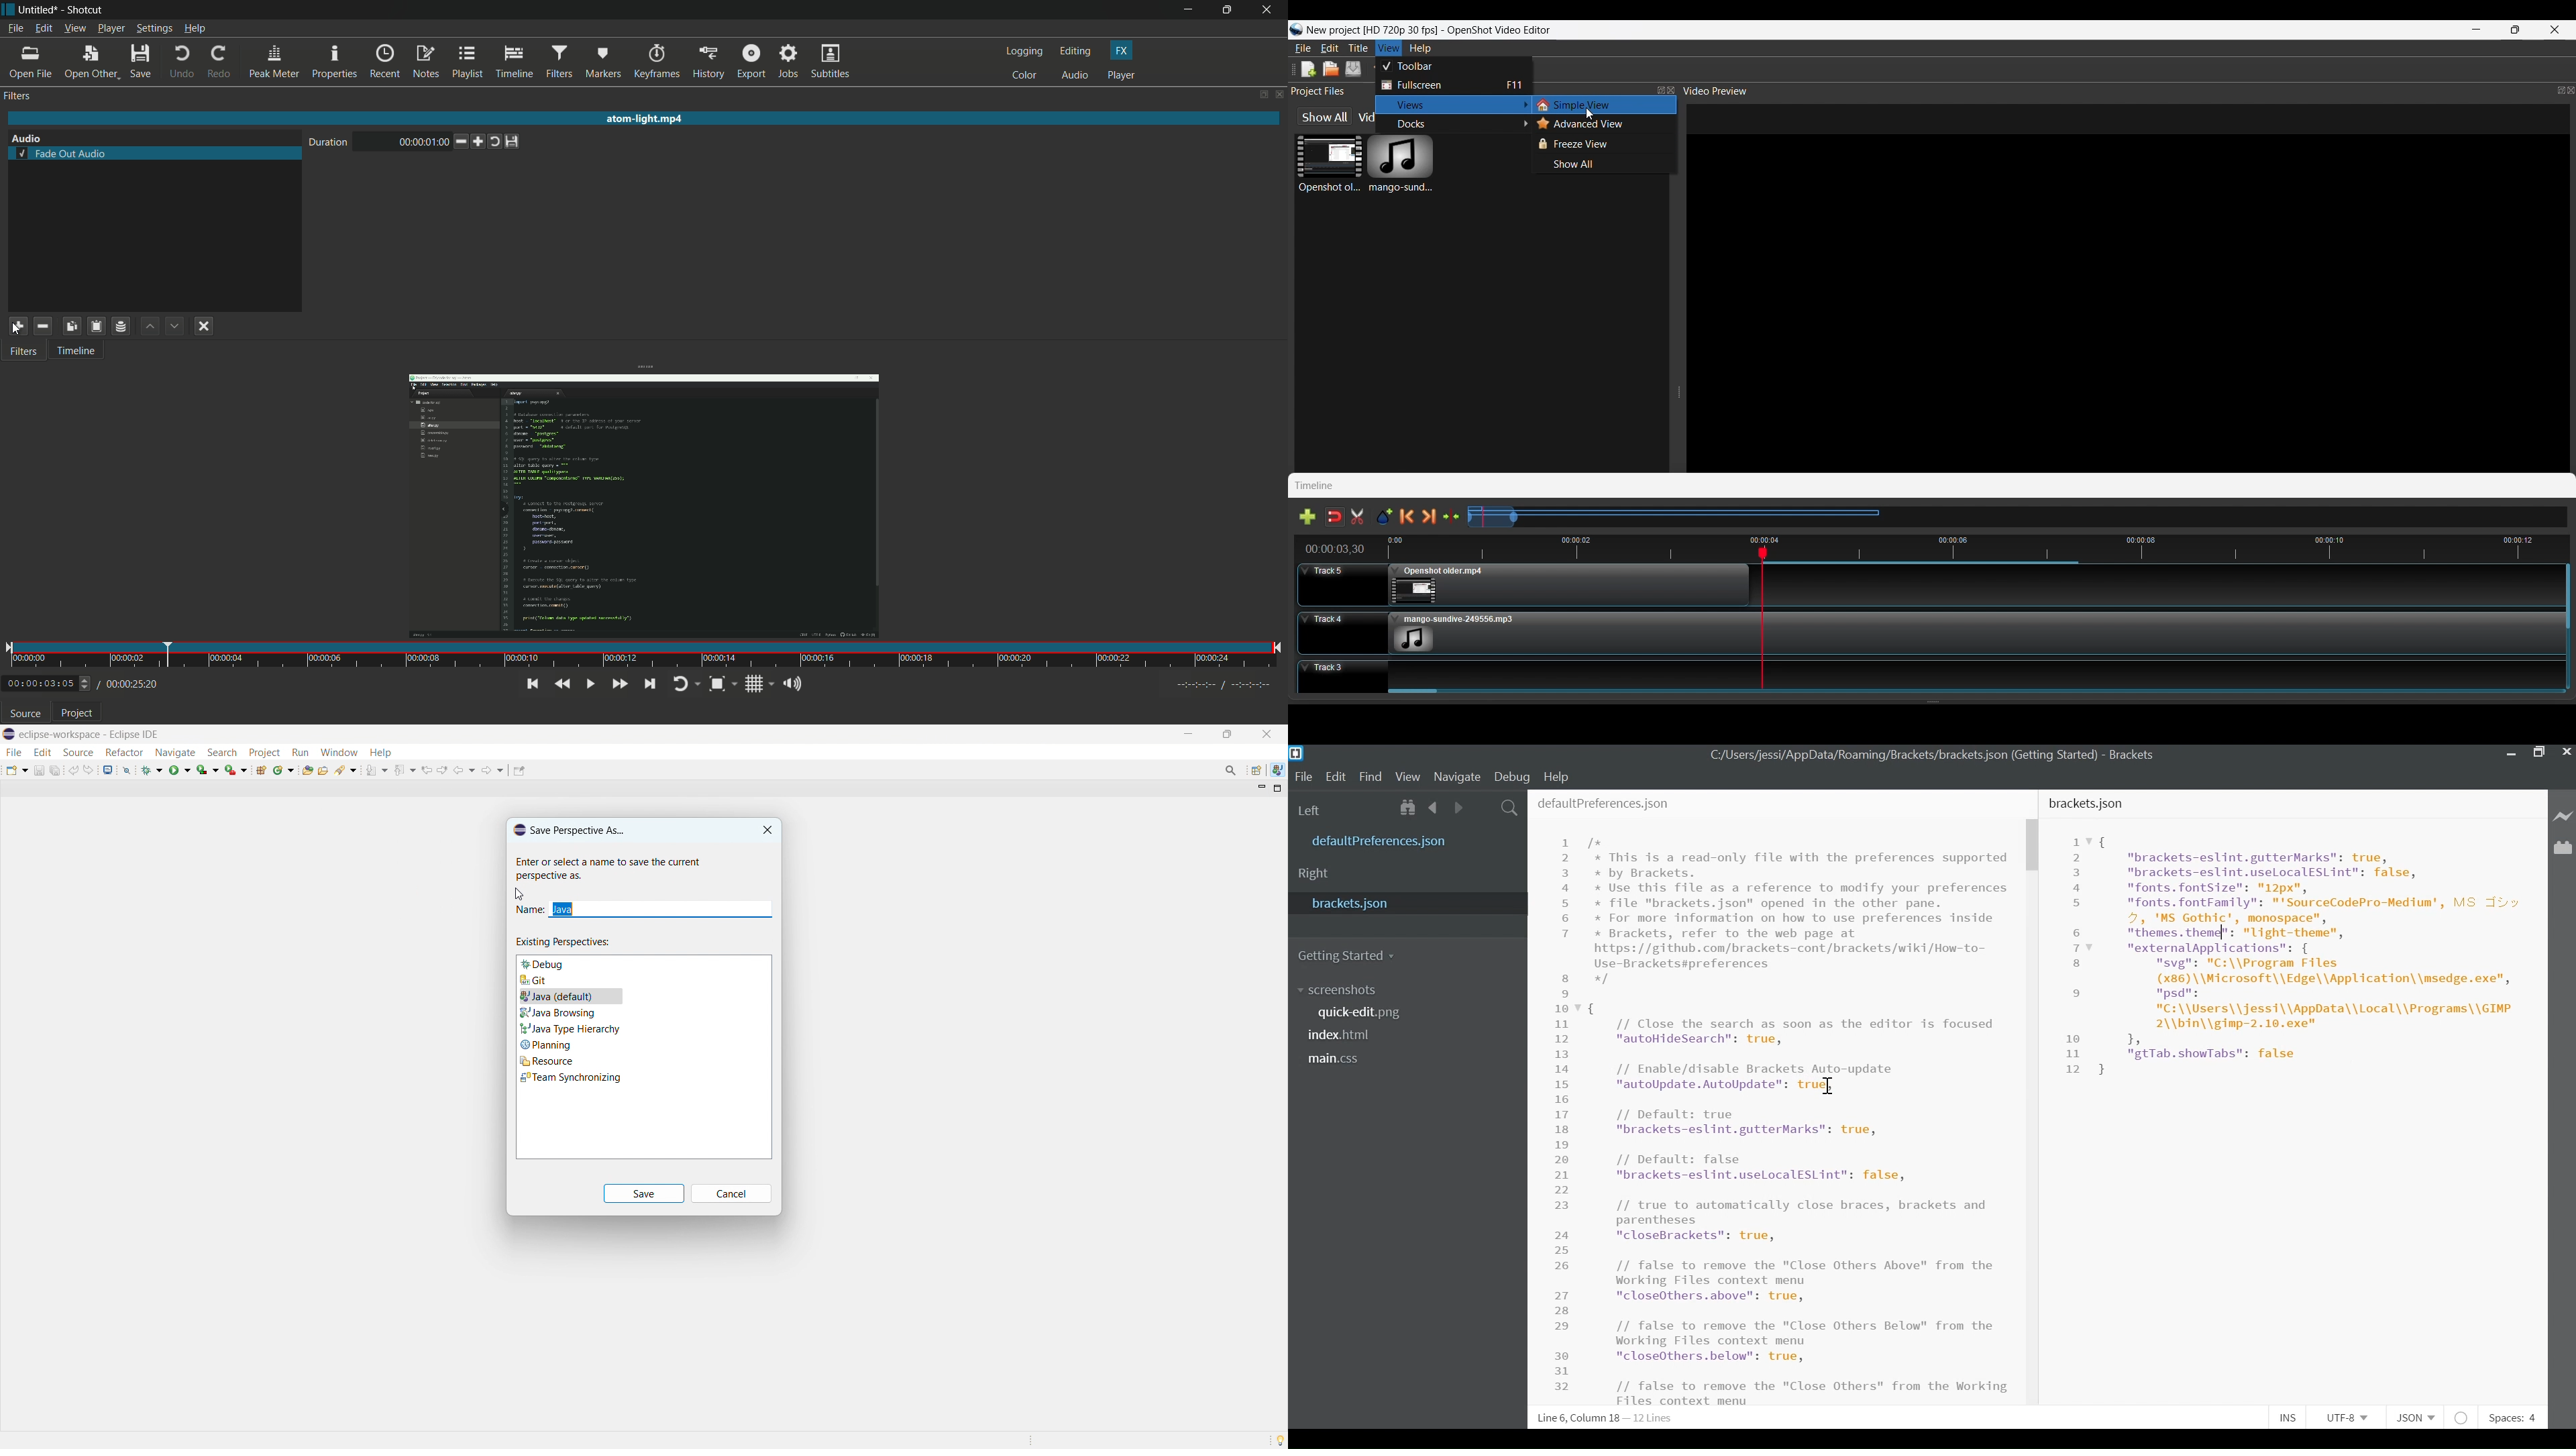 The height and width of the screenshot is (1456, 2576). What do you see at coordinates (331, 144) in the screenshot?
I see `duration` at bounding box center [331, 144].